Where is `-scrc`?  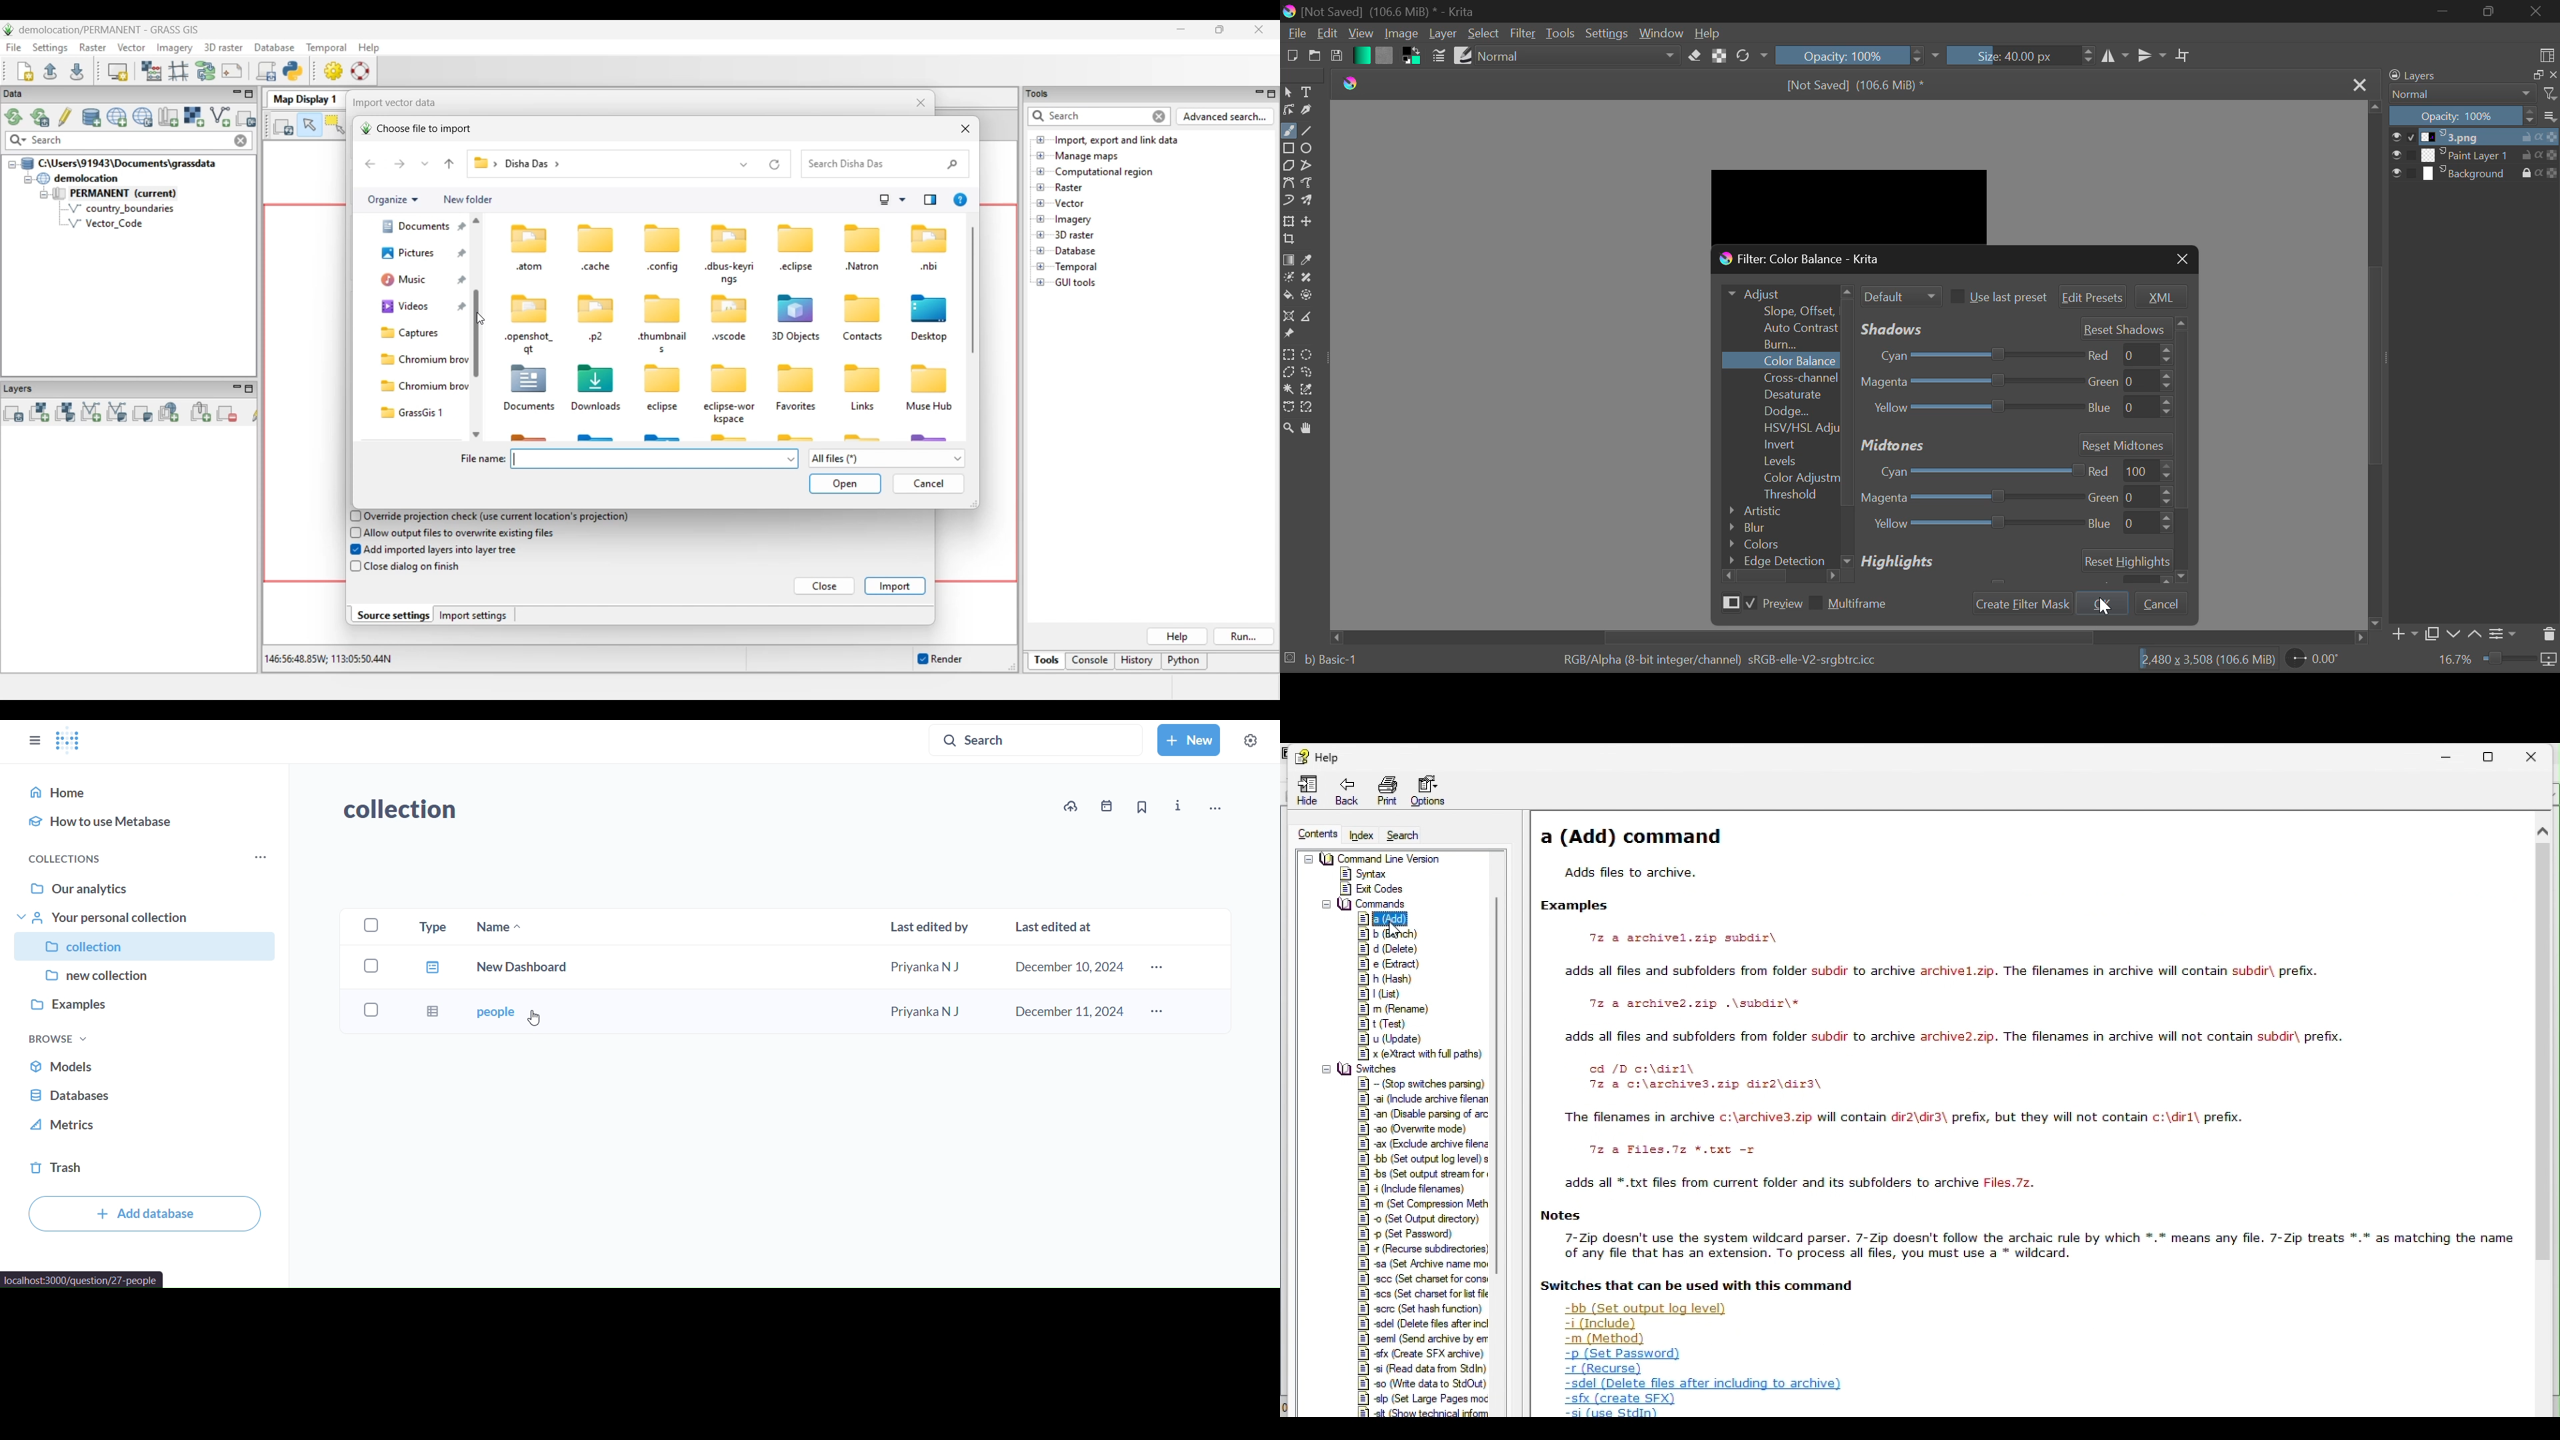 -scrc is located at coordinates (1420, 1309).